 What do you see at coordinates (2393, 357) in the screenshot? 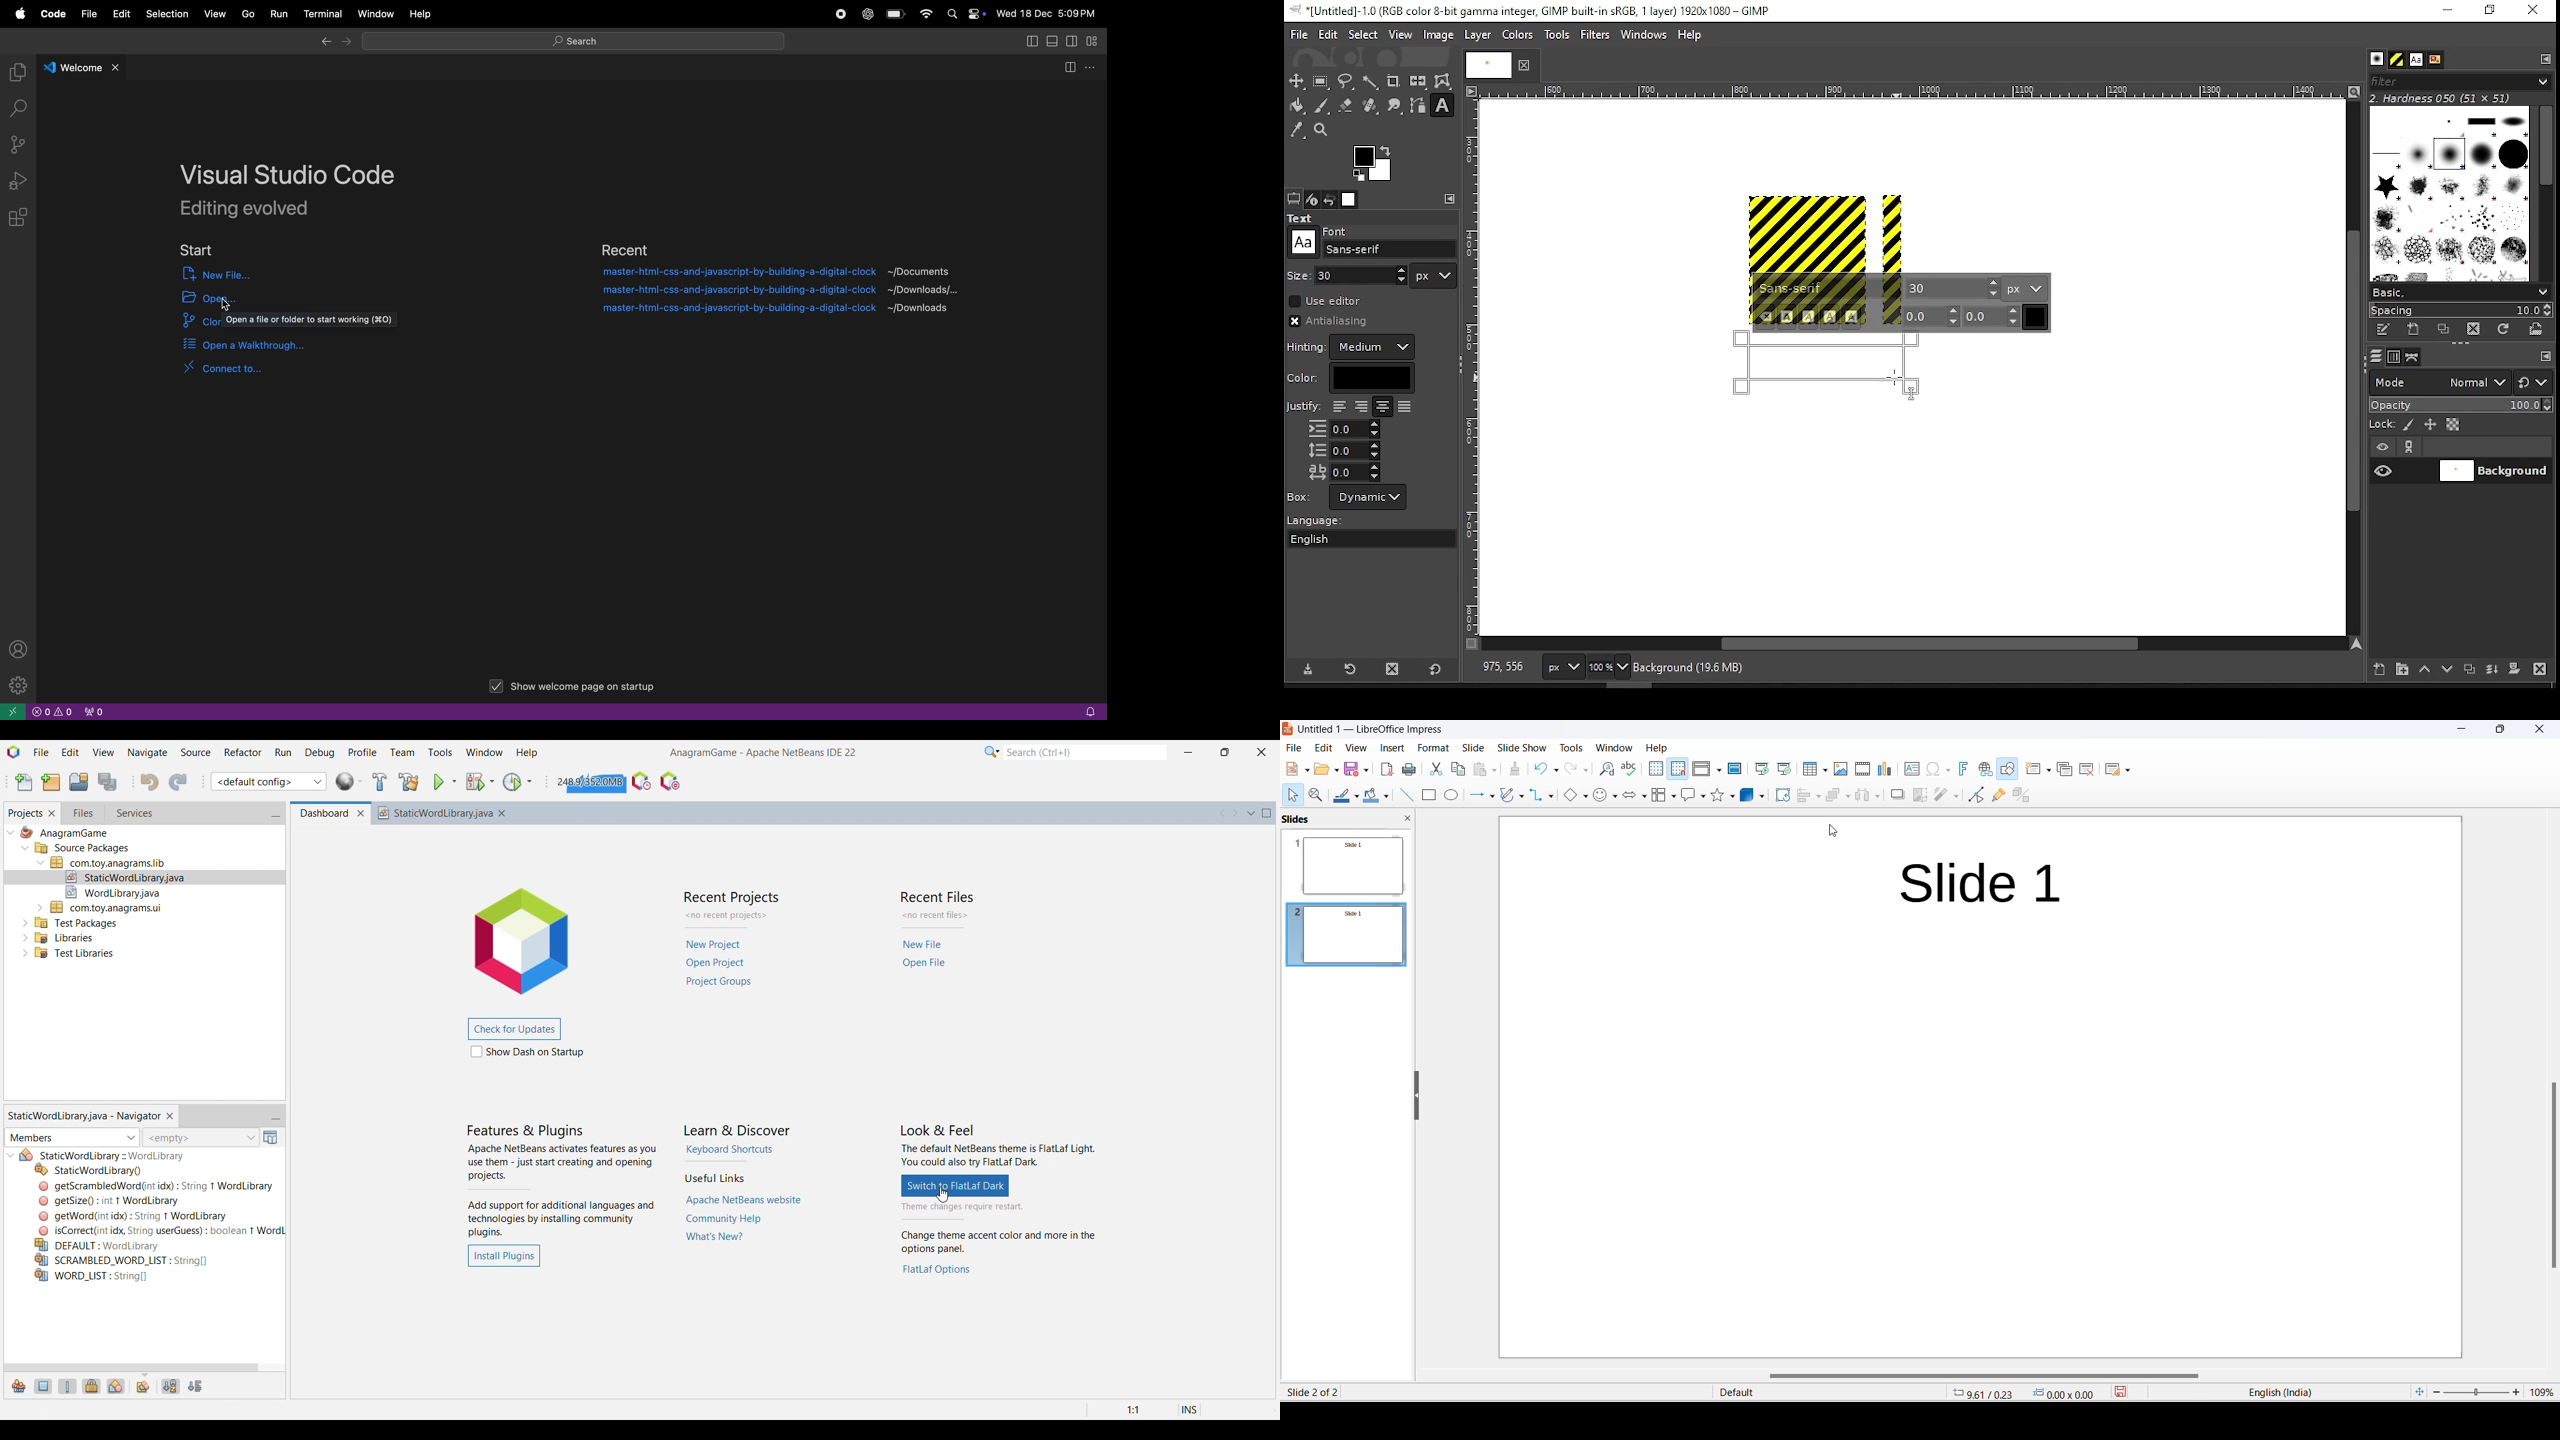
I see `channels` at bounding box center [2393, 357].